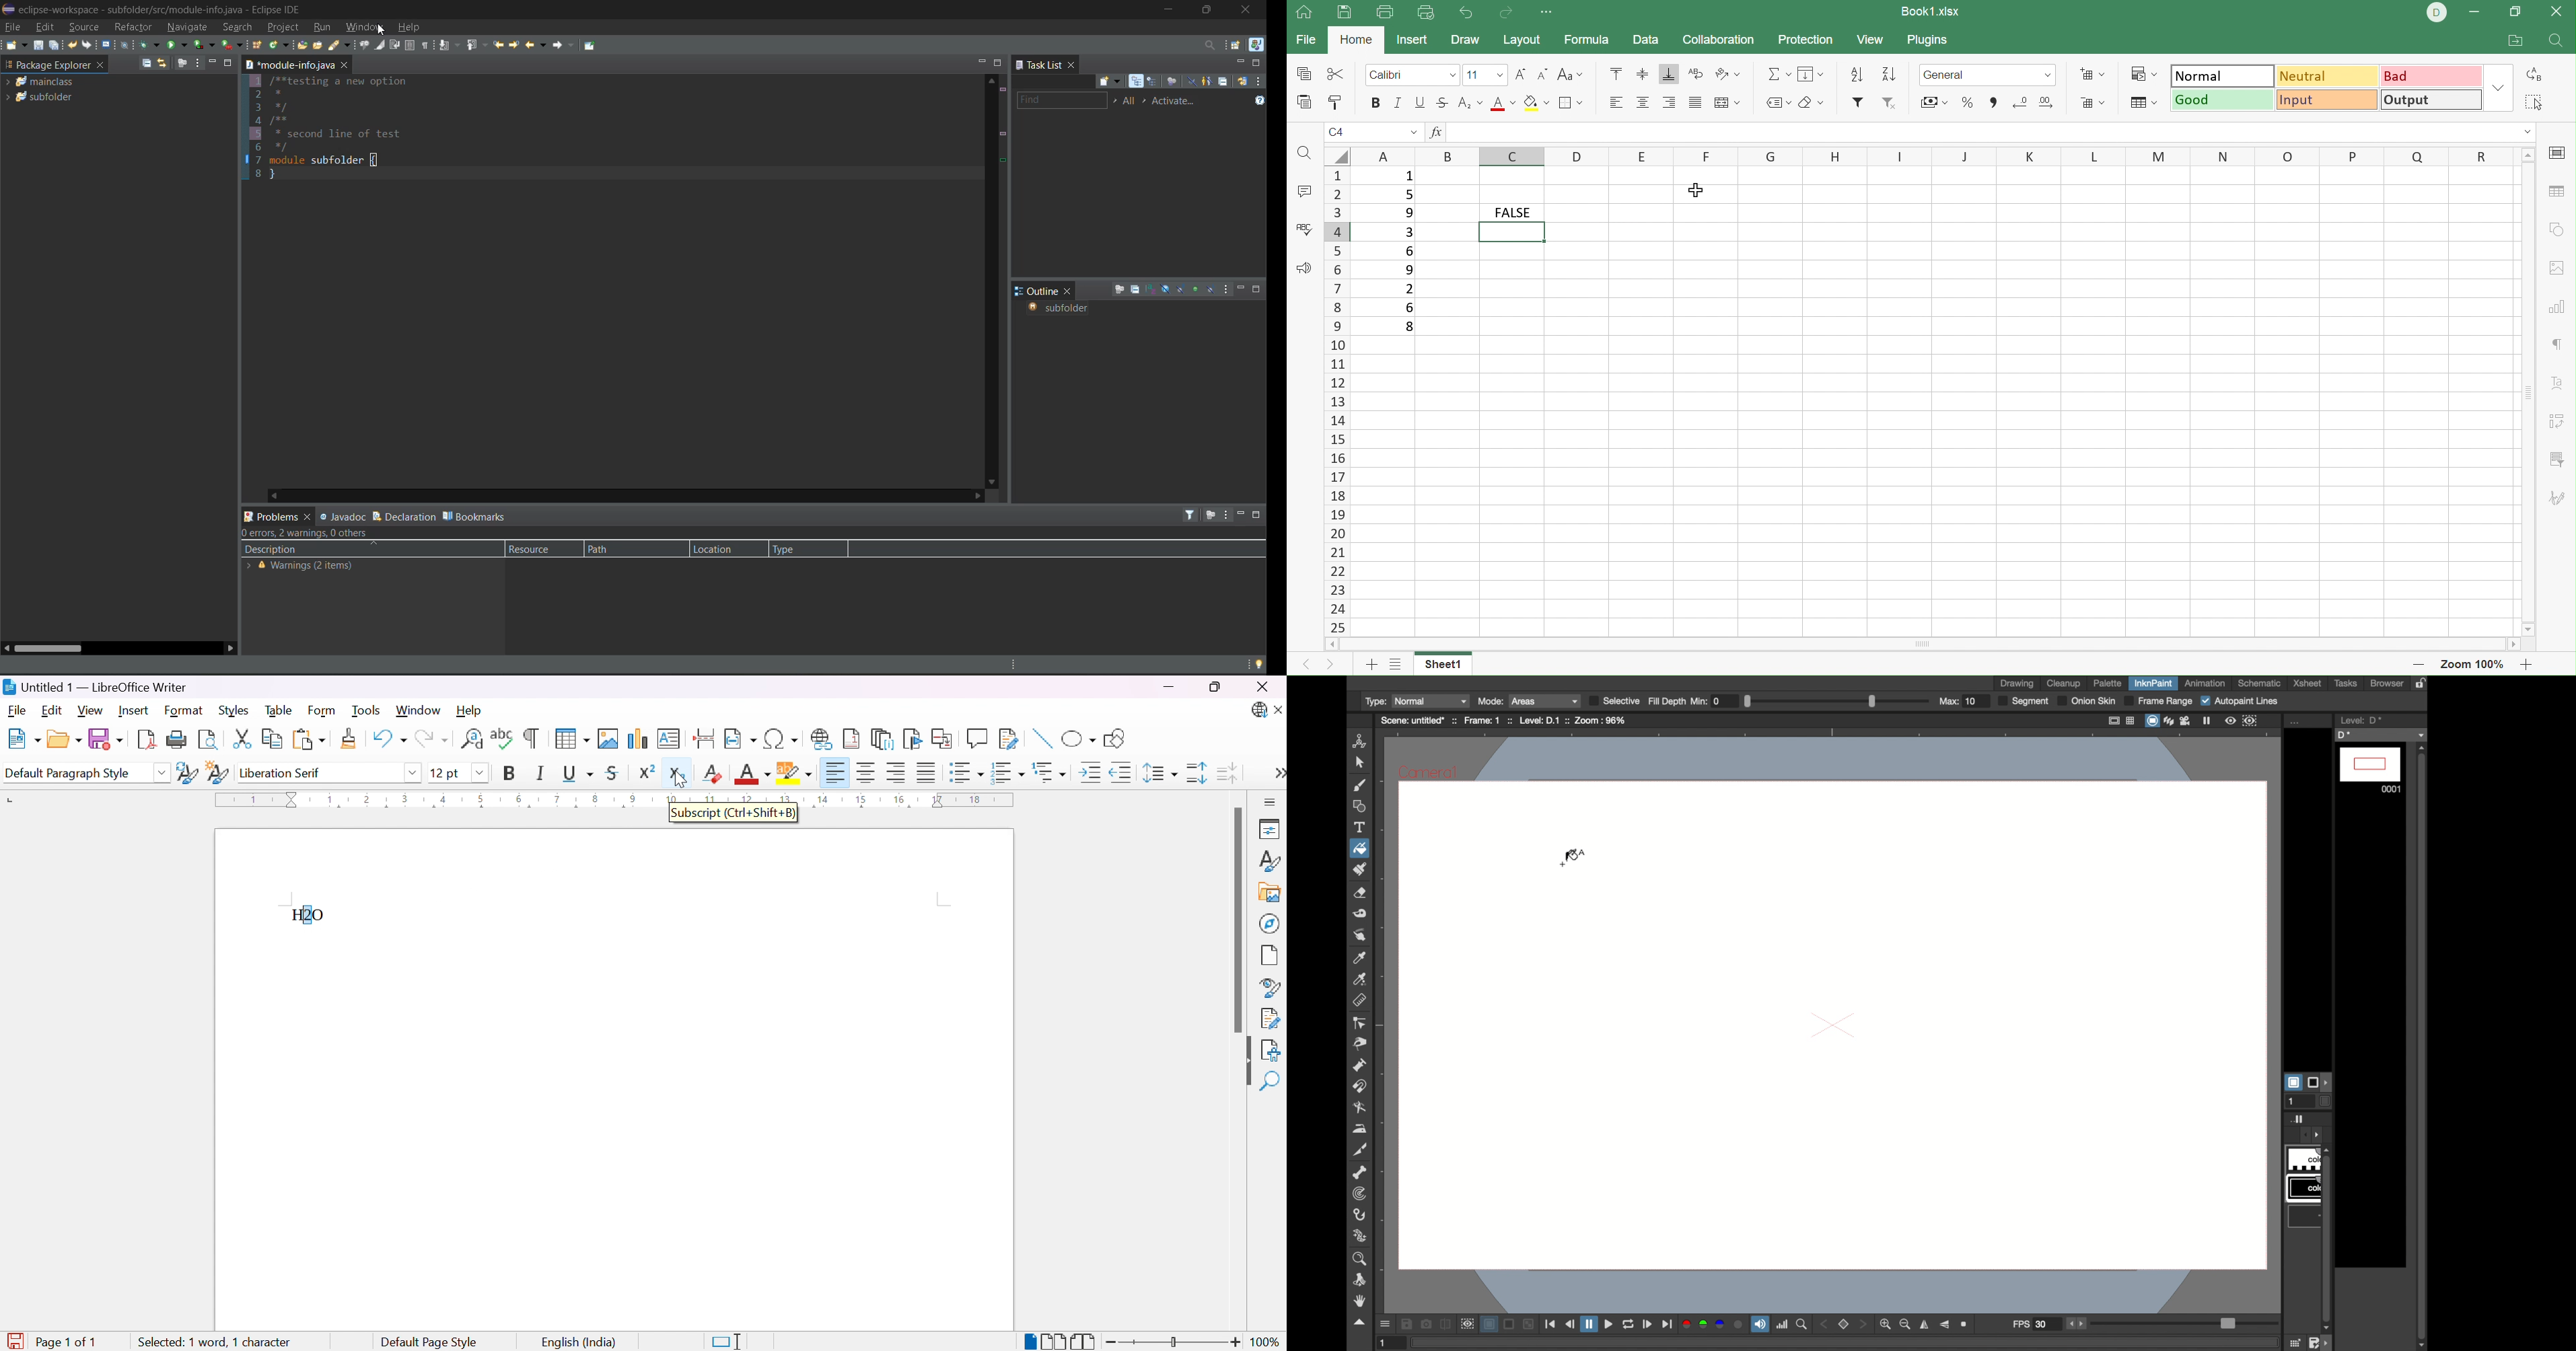  I want to click on path, so click(620, 549).